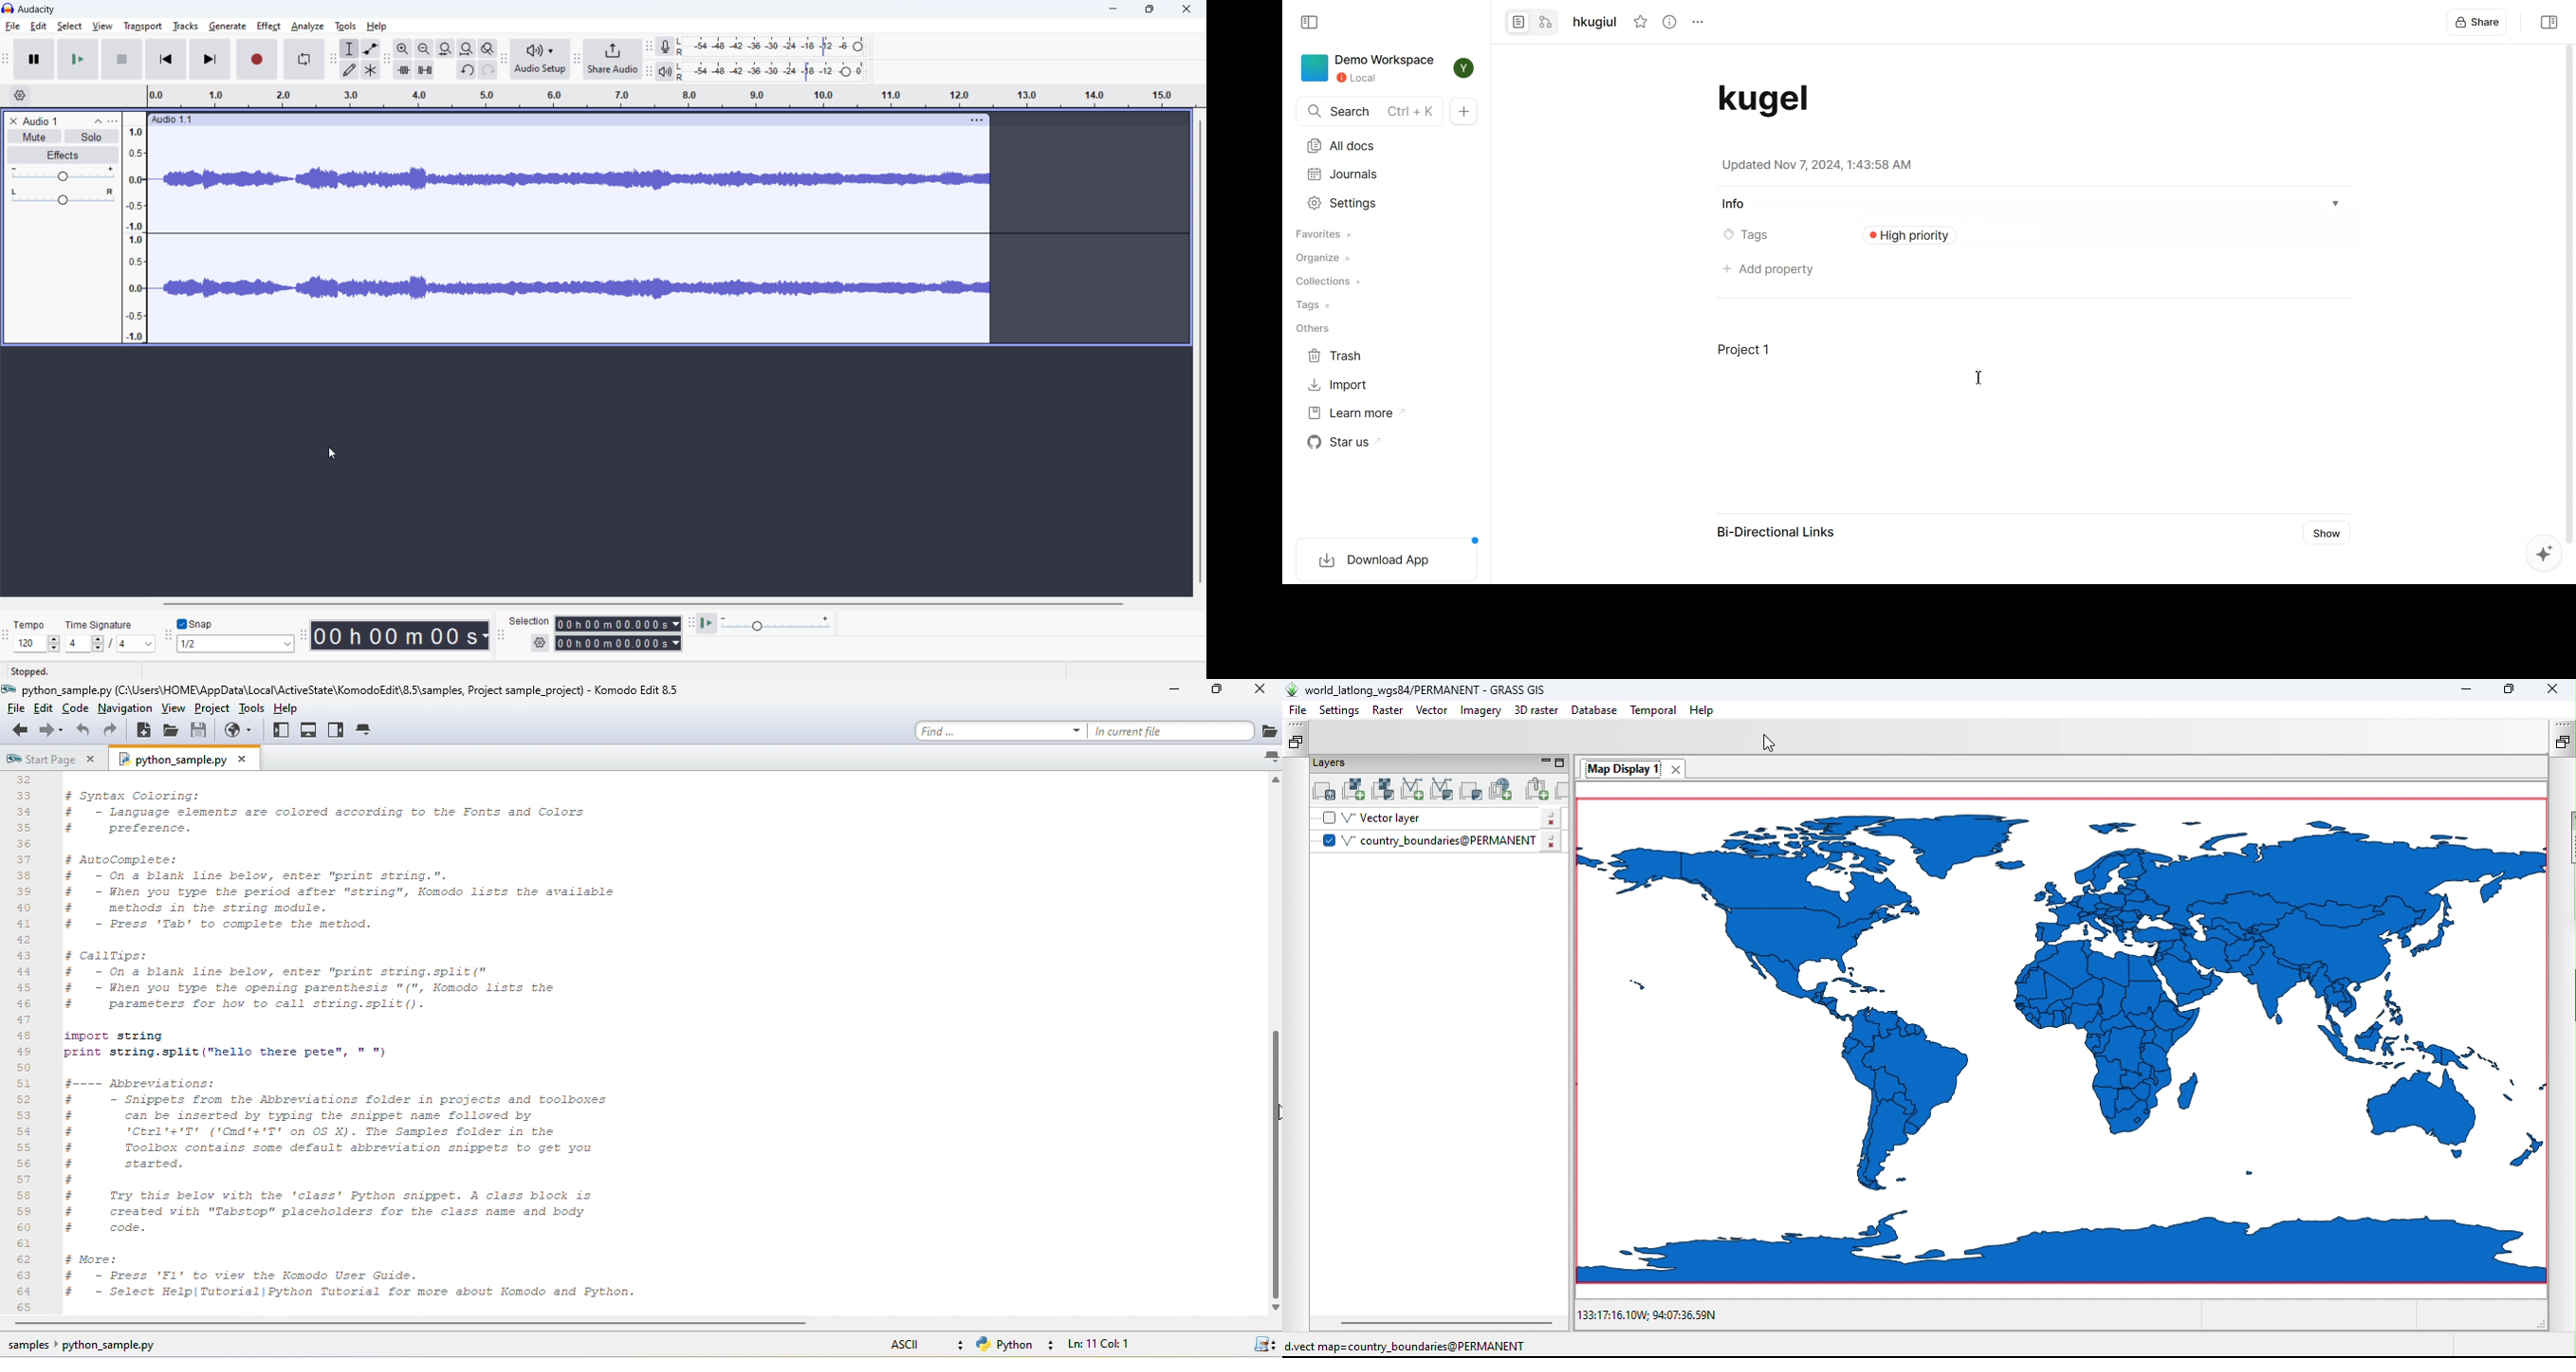  I want to click on Organize, so click(1323, 258).